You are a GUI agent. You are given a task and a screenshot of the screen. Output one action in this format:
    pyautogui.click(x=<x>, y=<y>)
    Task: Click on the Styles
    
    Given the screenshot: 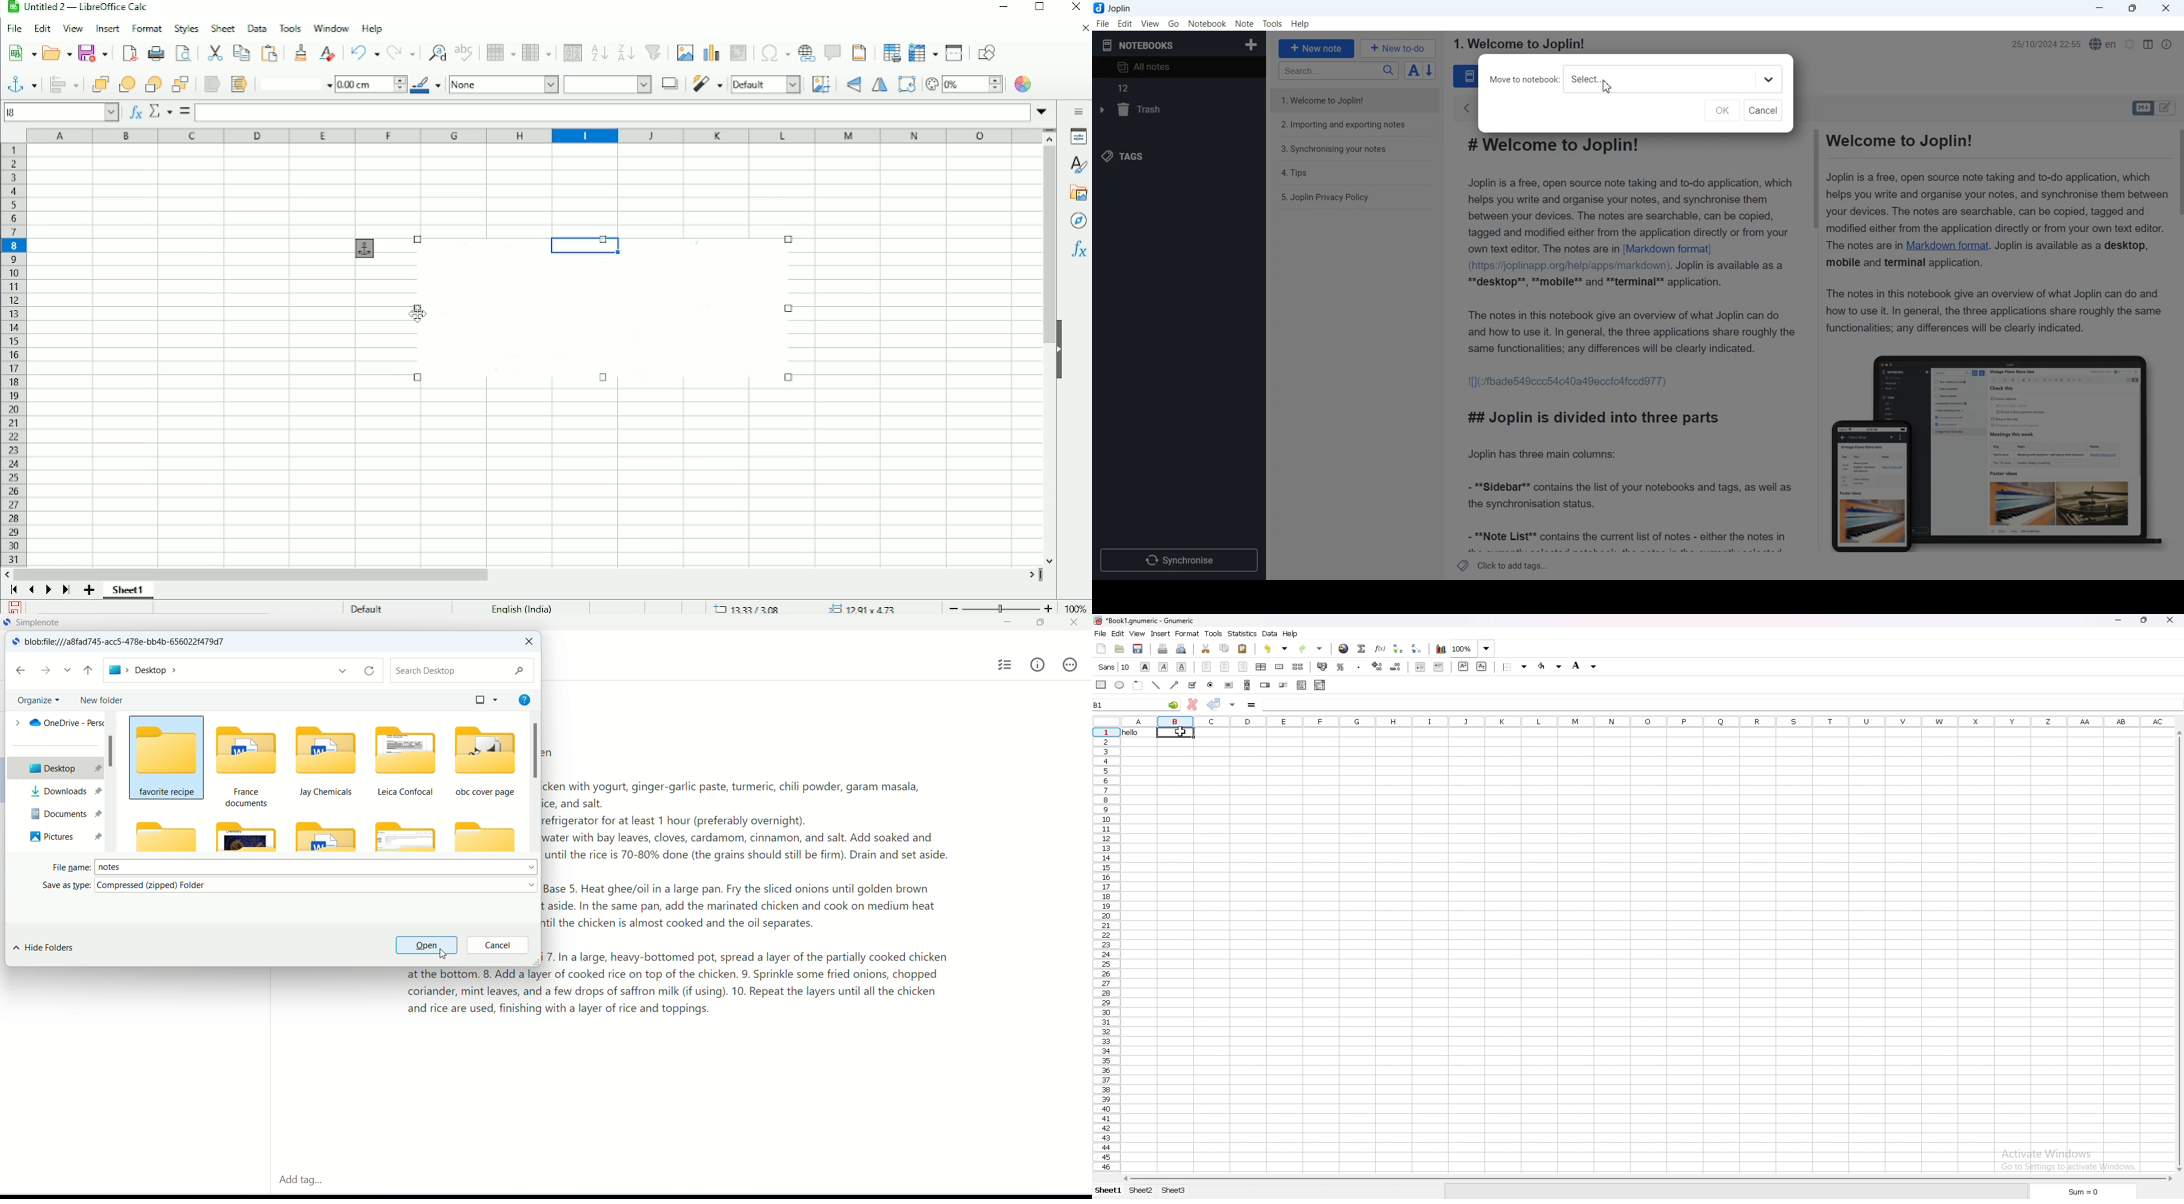 What is the action you would take?
    pyautogui.click(x=1076, y=164)
    